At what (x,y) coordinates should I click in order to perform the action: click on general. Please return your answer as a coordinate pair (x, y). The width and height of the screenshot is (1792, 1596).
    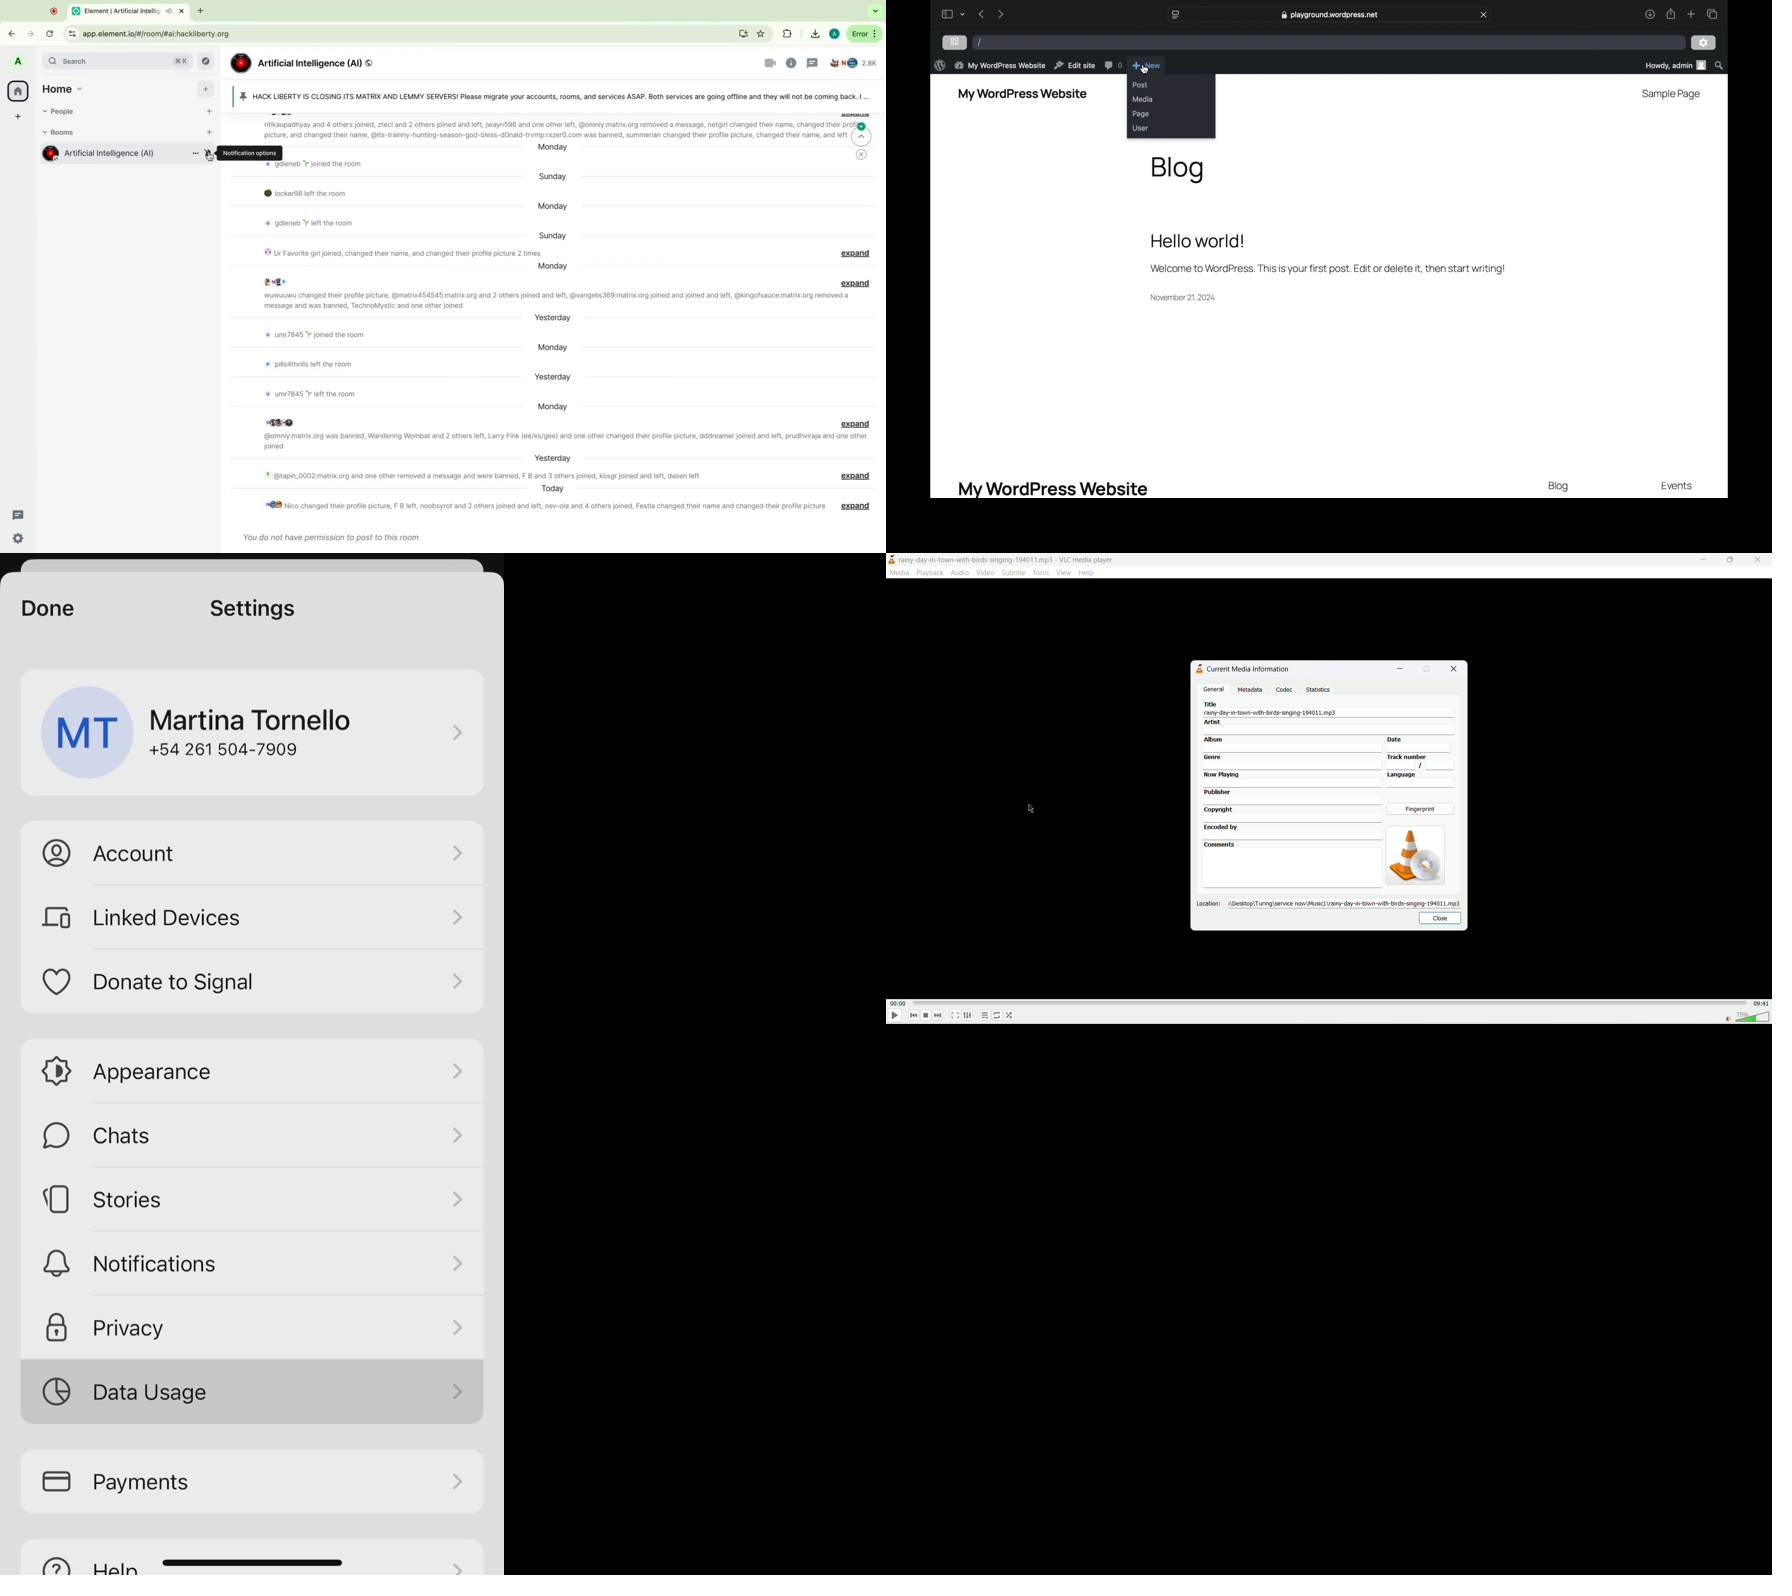
    Looking at the image, I should click on (1217, 690).